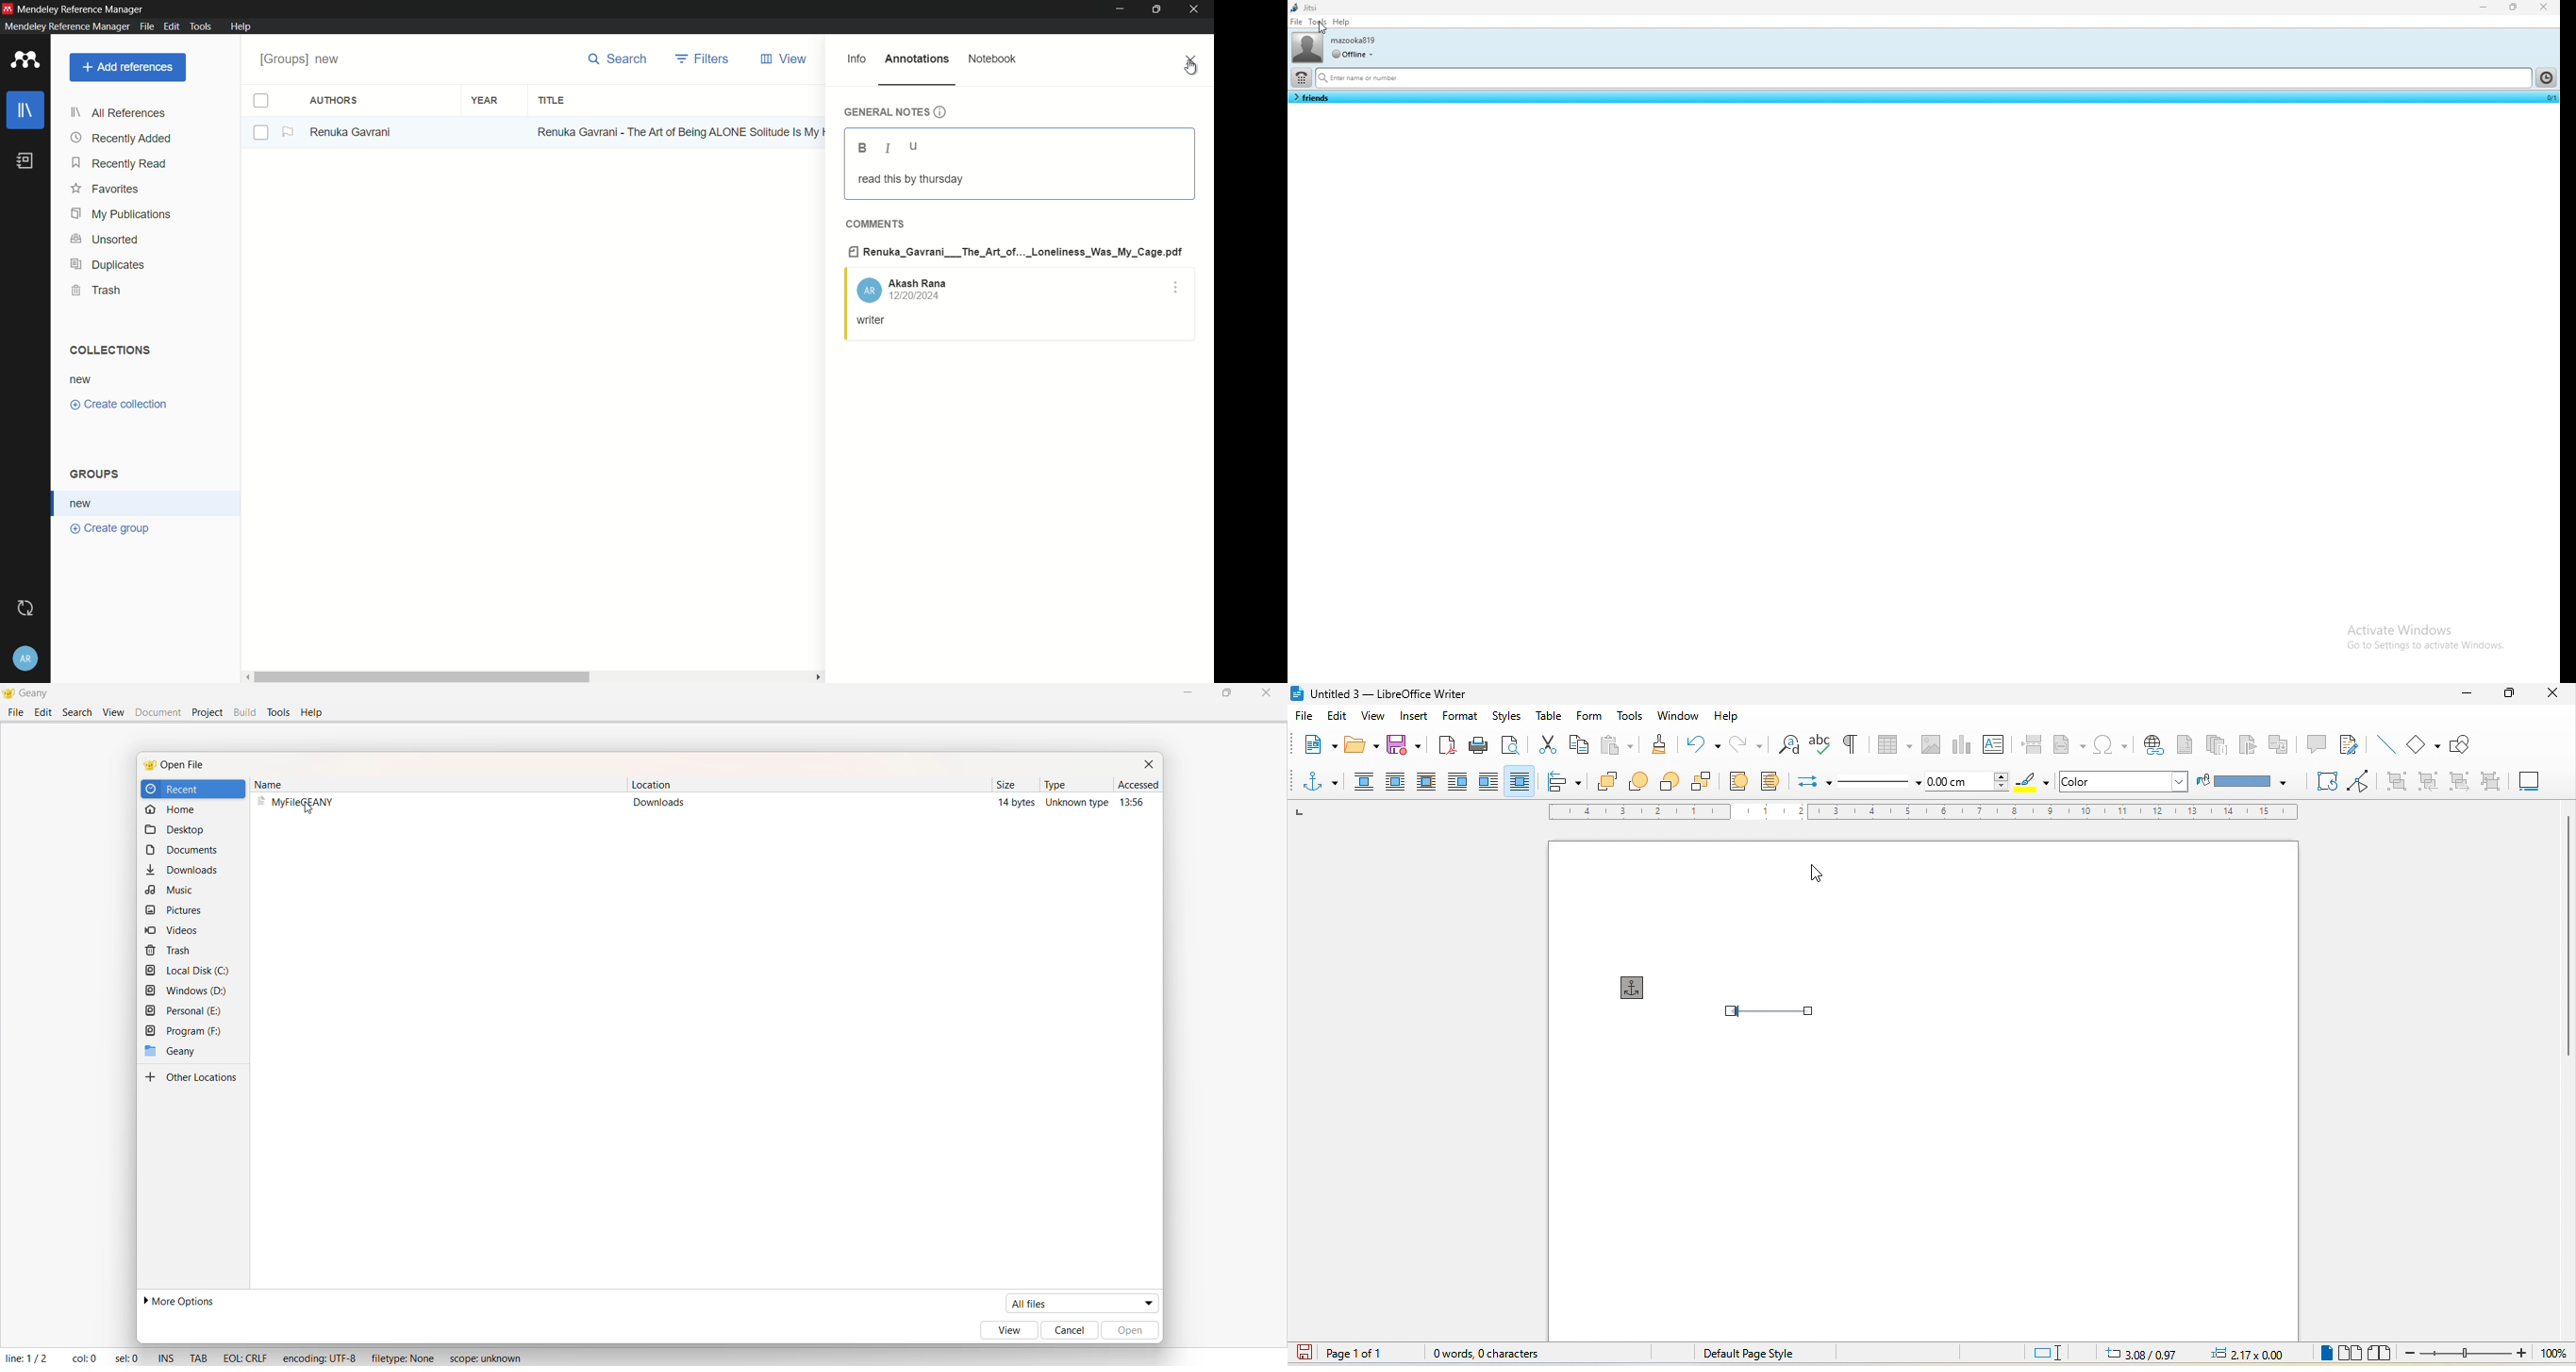  I want to click on 14 bytes, so click(1010, 803).